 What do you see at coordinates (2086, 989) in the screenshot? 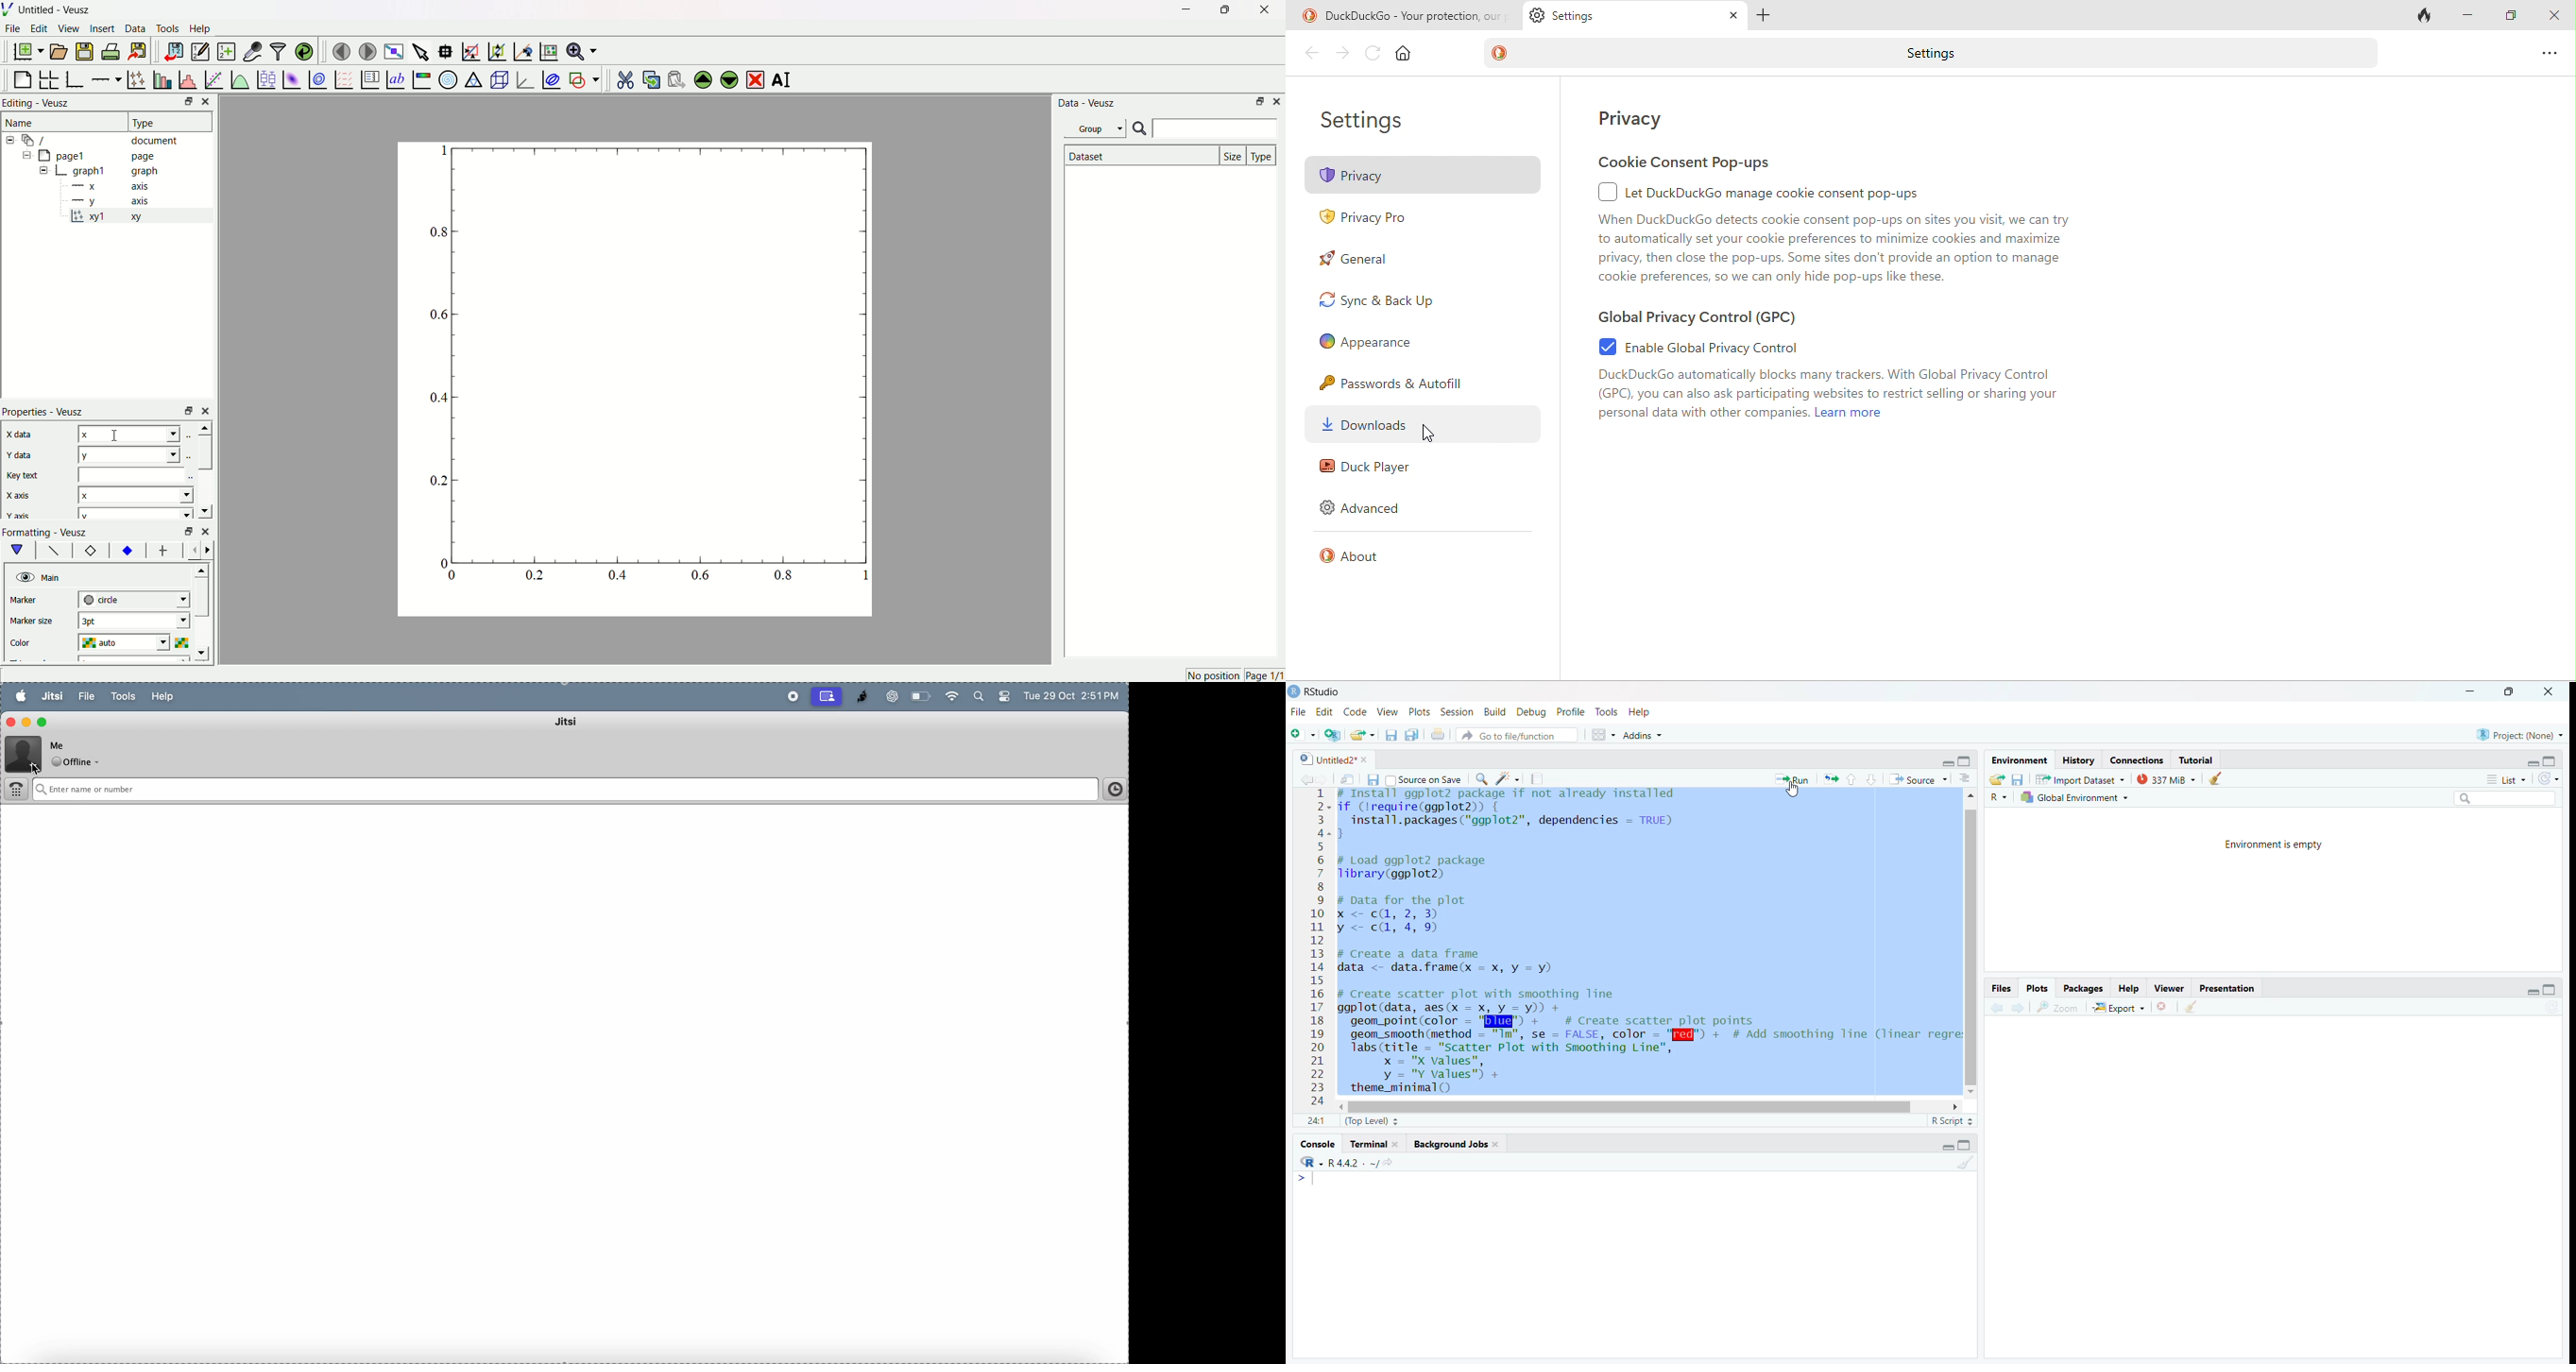
I see `Packages` at bounding box center [2086, 989].